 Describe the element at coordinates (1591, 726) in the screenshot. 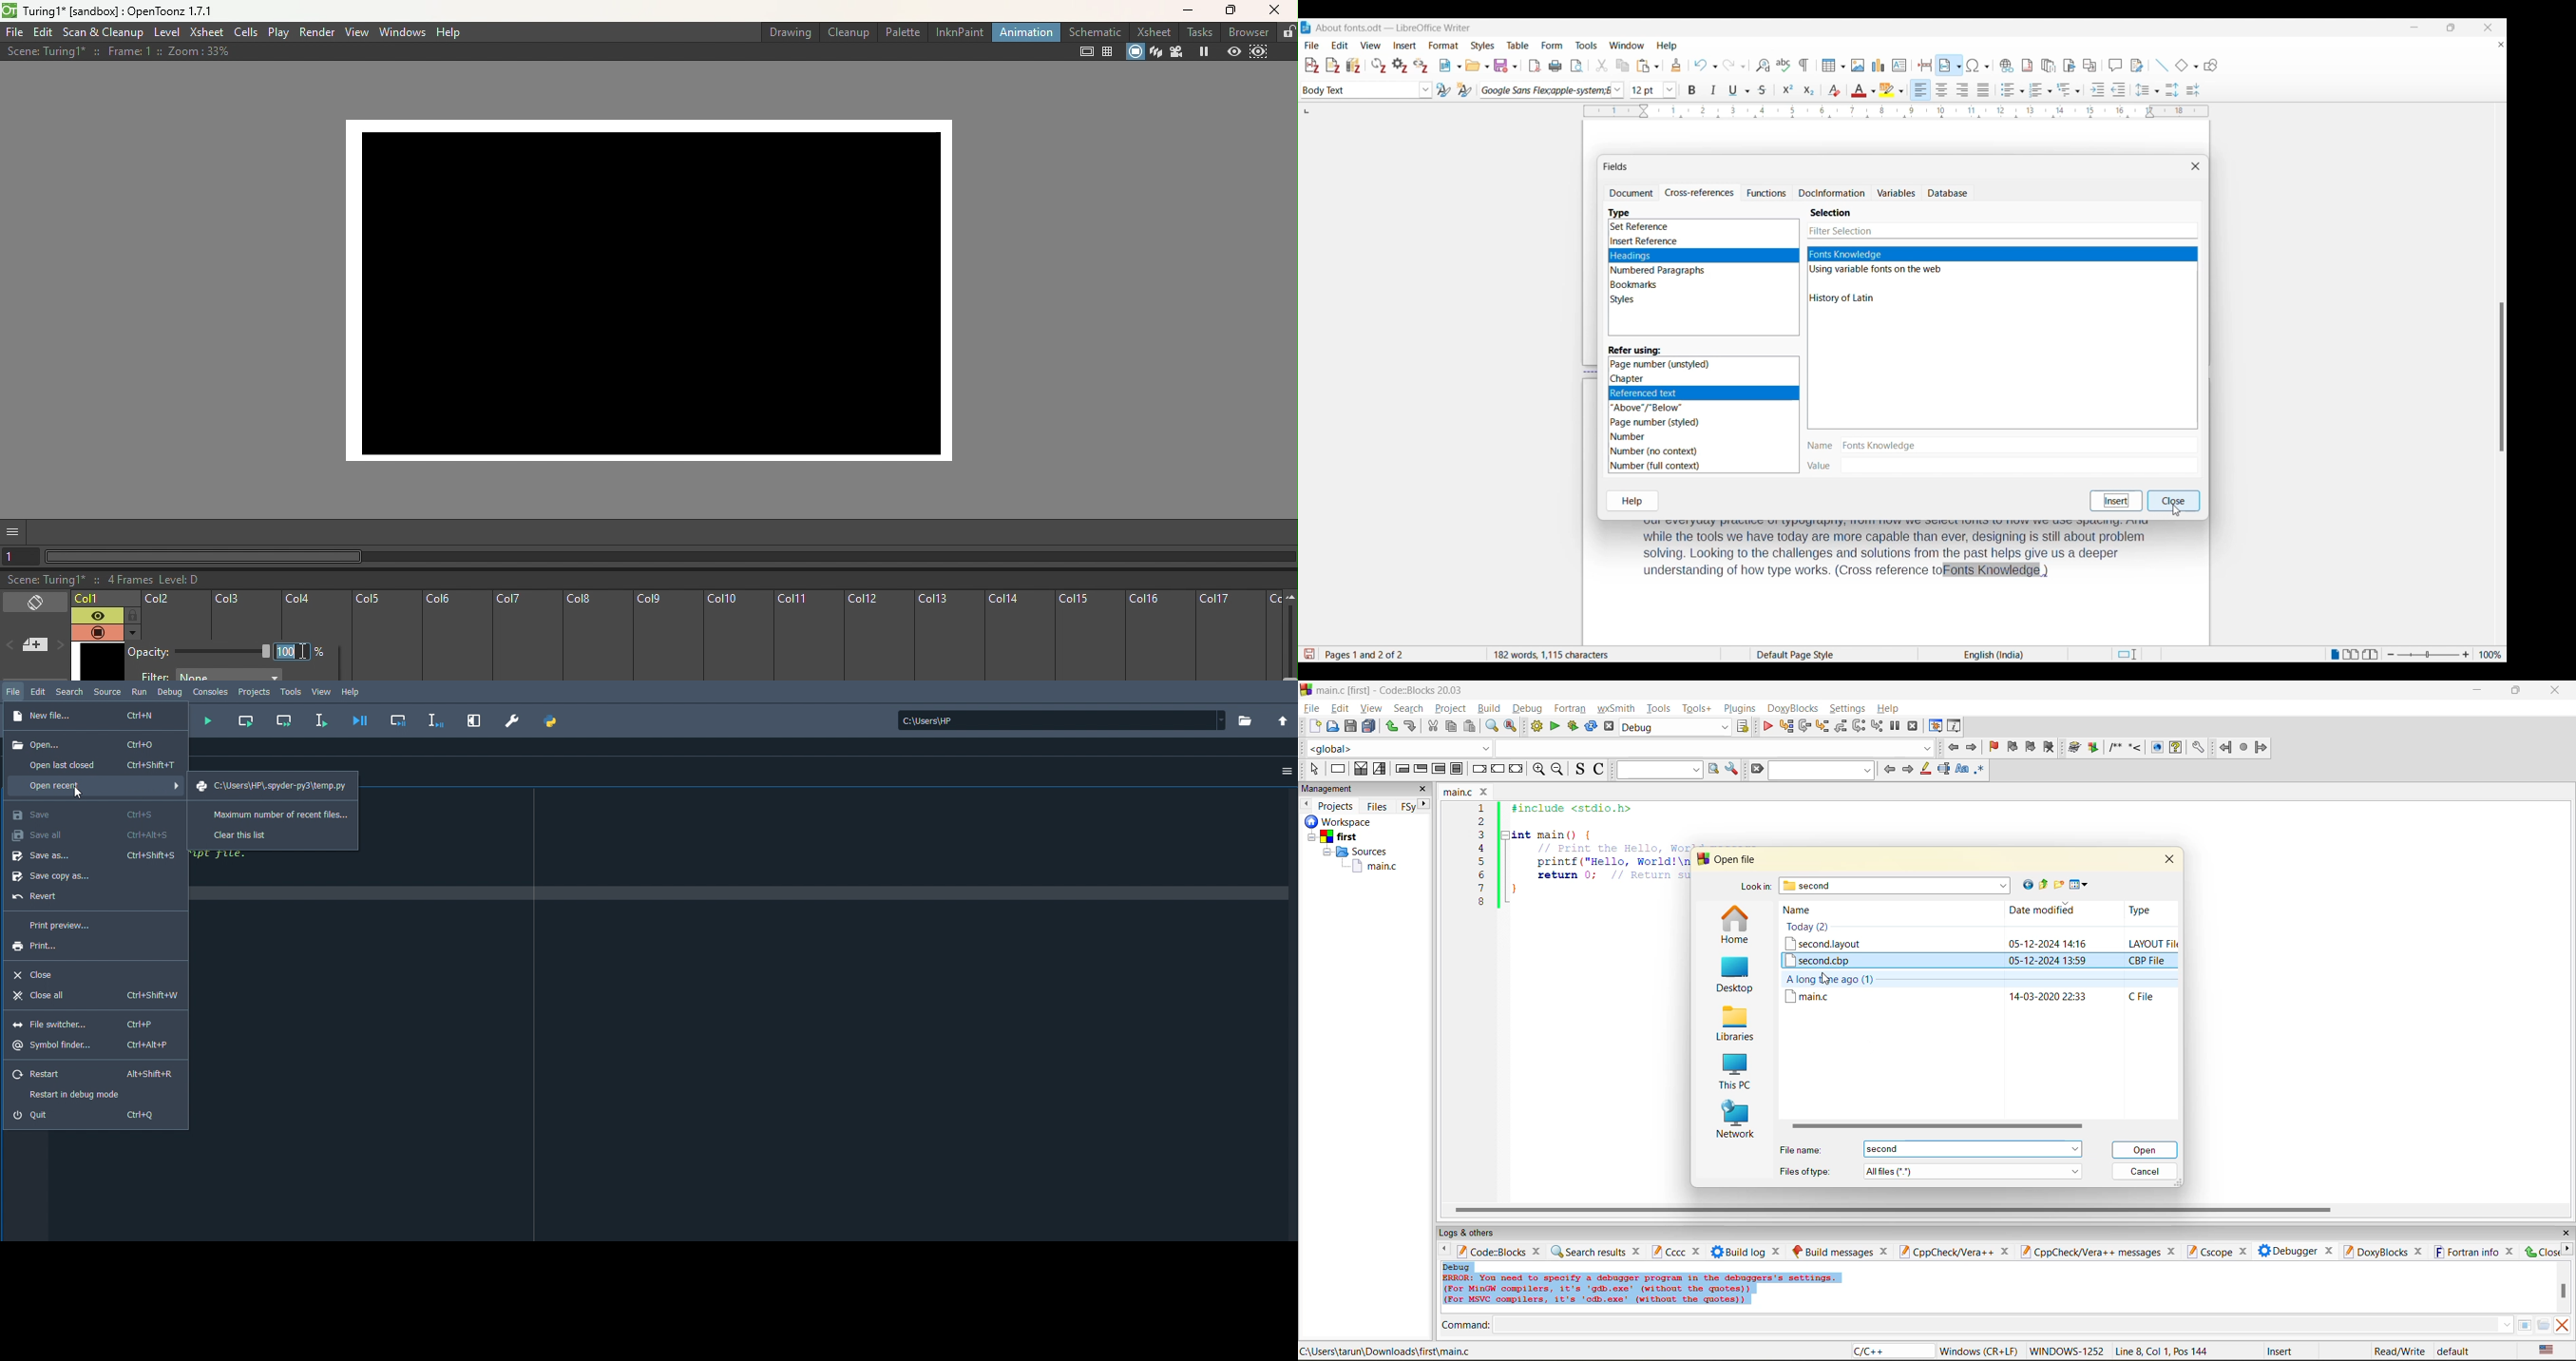

I see `rebuild` at that location.